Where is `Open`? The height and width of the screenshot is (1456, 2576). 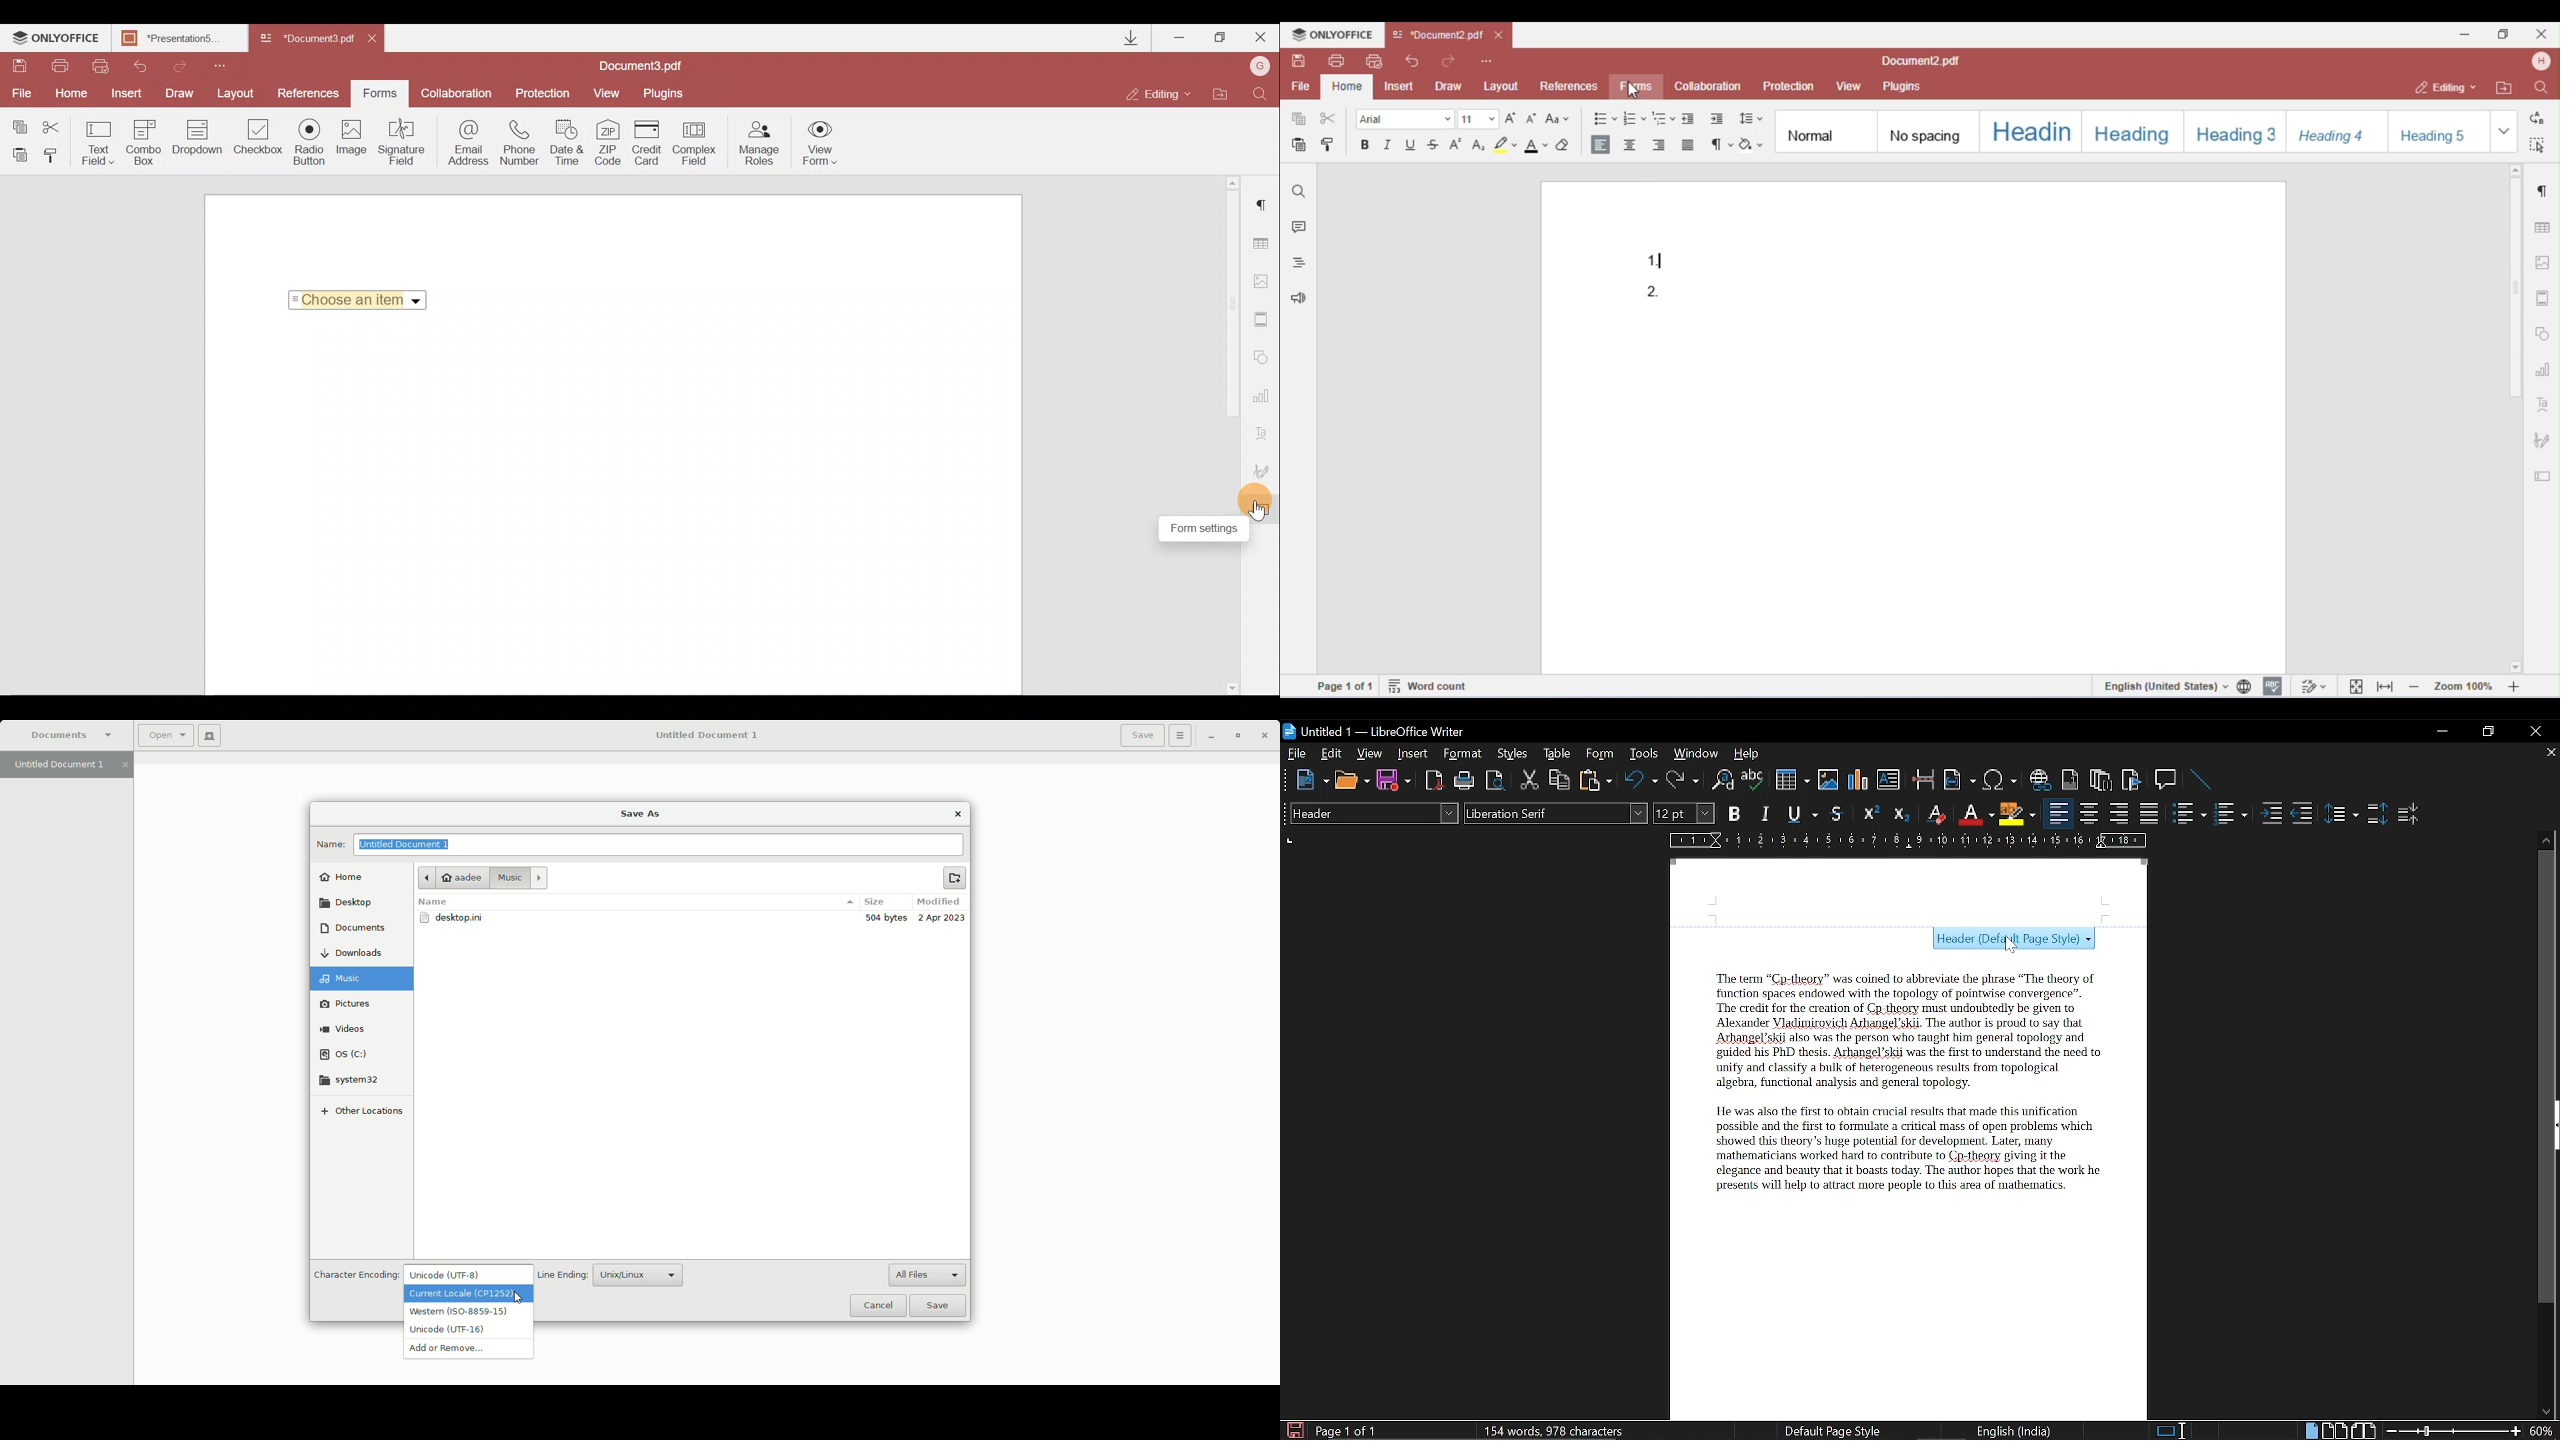 Open is located at coordinates (161, 735).